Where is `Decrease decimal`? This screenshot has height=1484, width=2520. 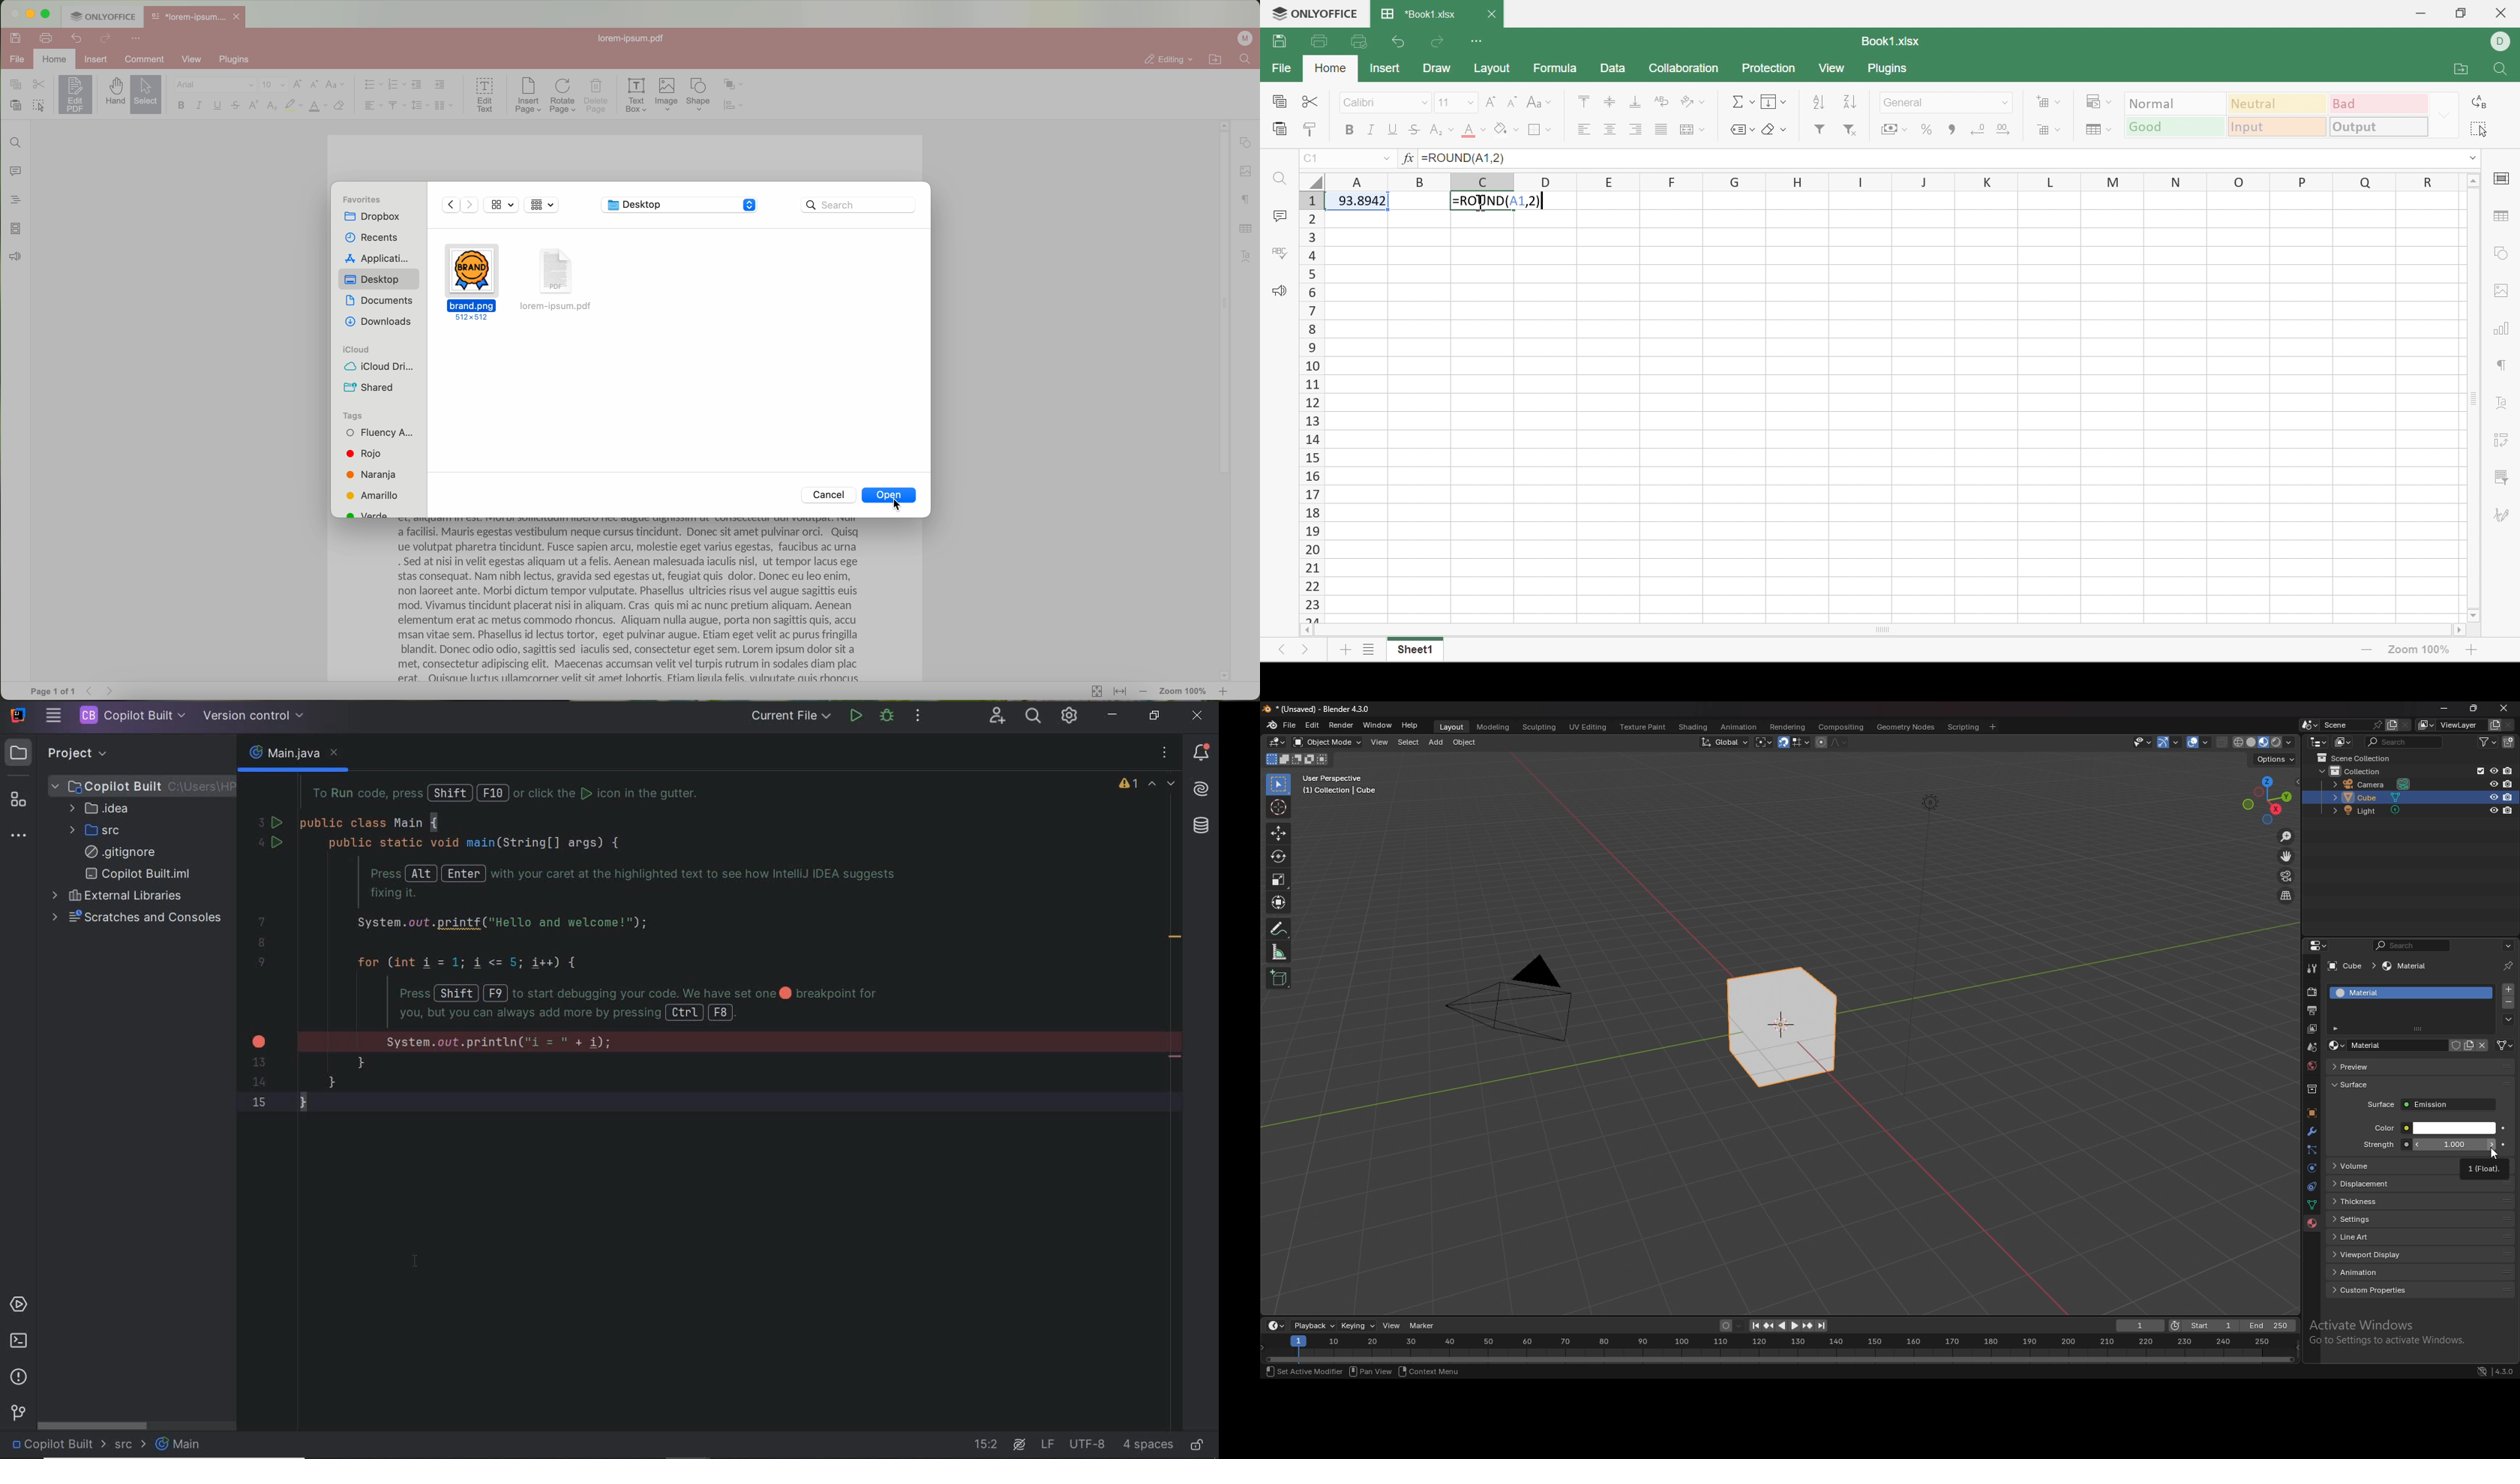 Decrease decimal is located at coordinates (1976, 127).